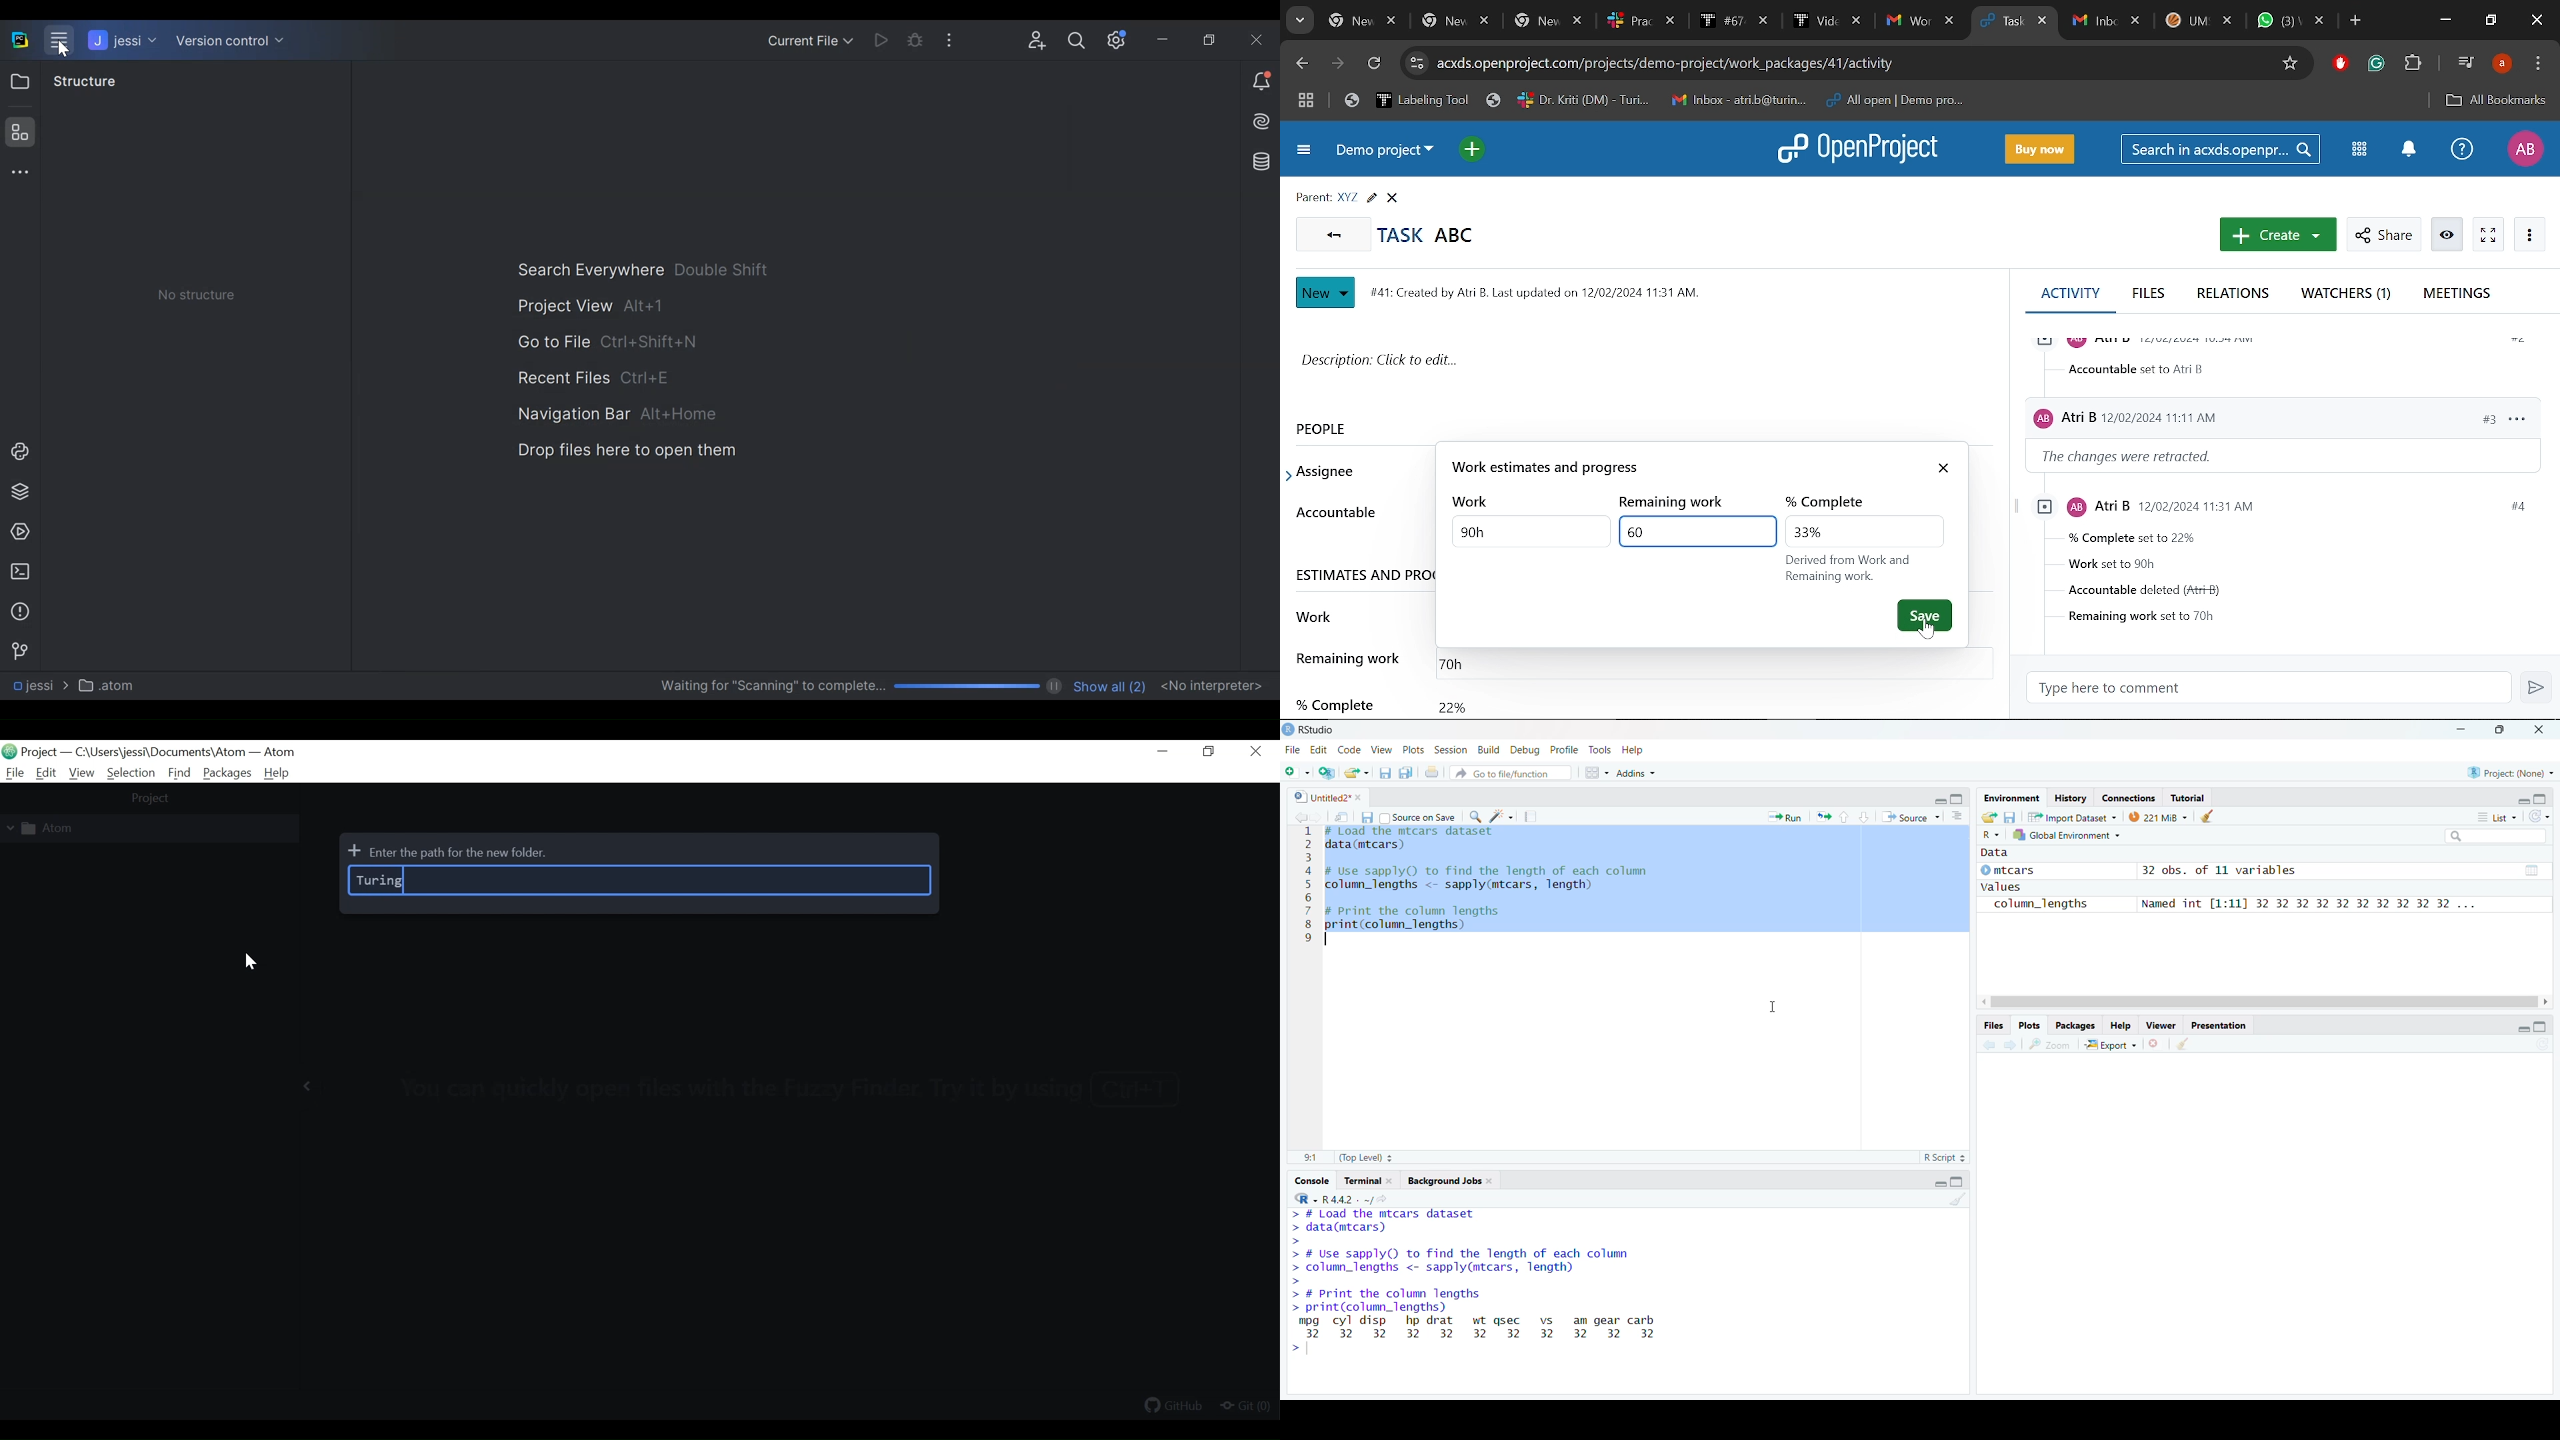 This screenshot has width=2576, height=1456. What do you see at coordinates (2541, 798) in the screenshot?
I see `Full Height` at bounding box center [2541, 798].